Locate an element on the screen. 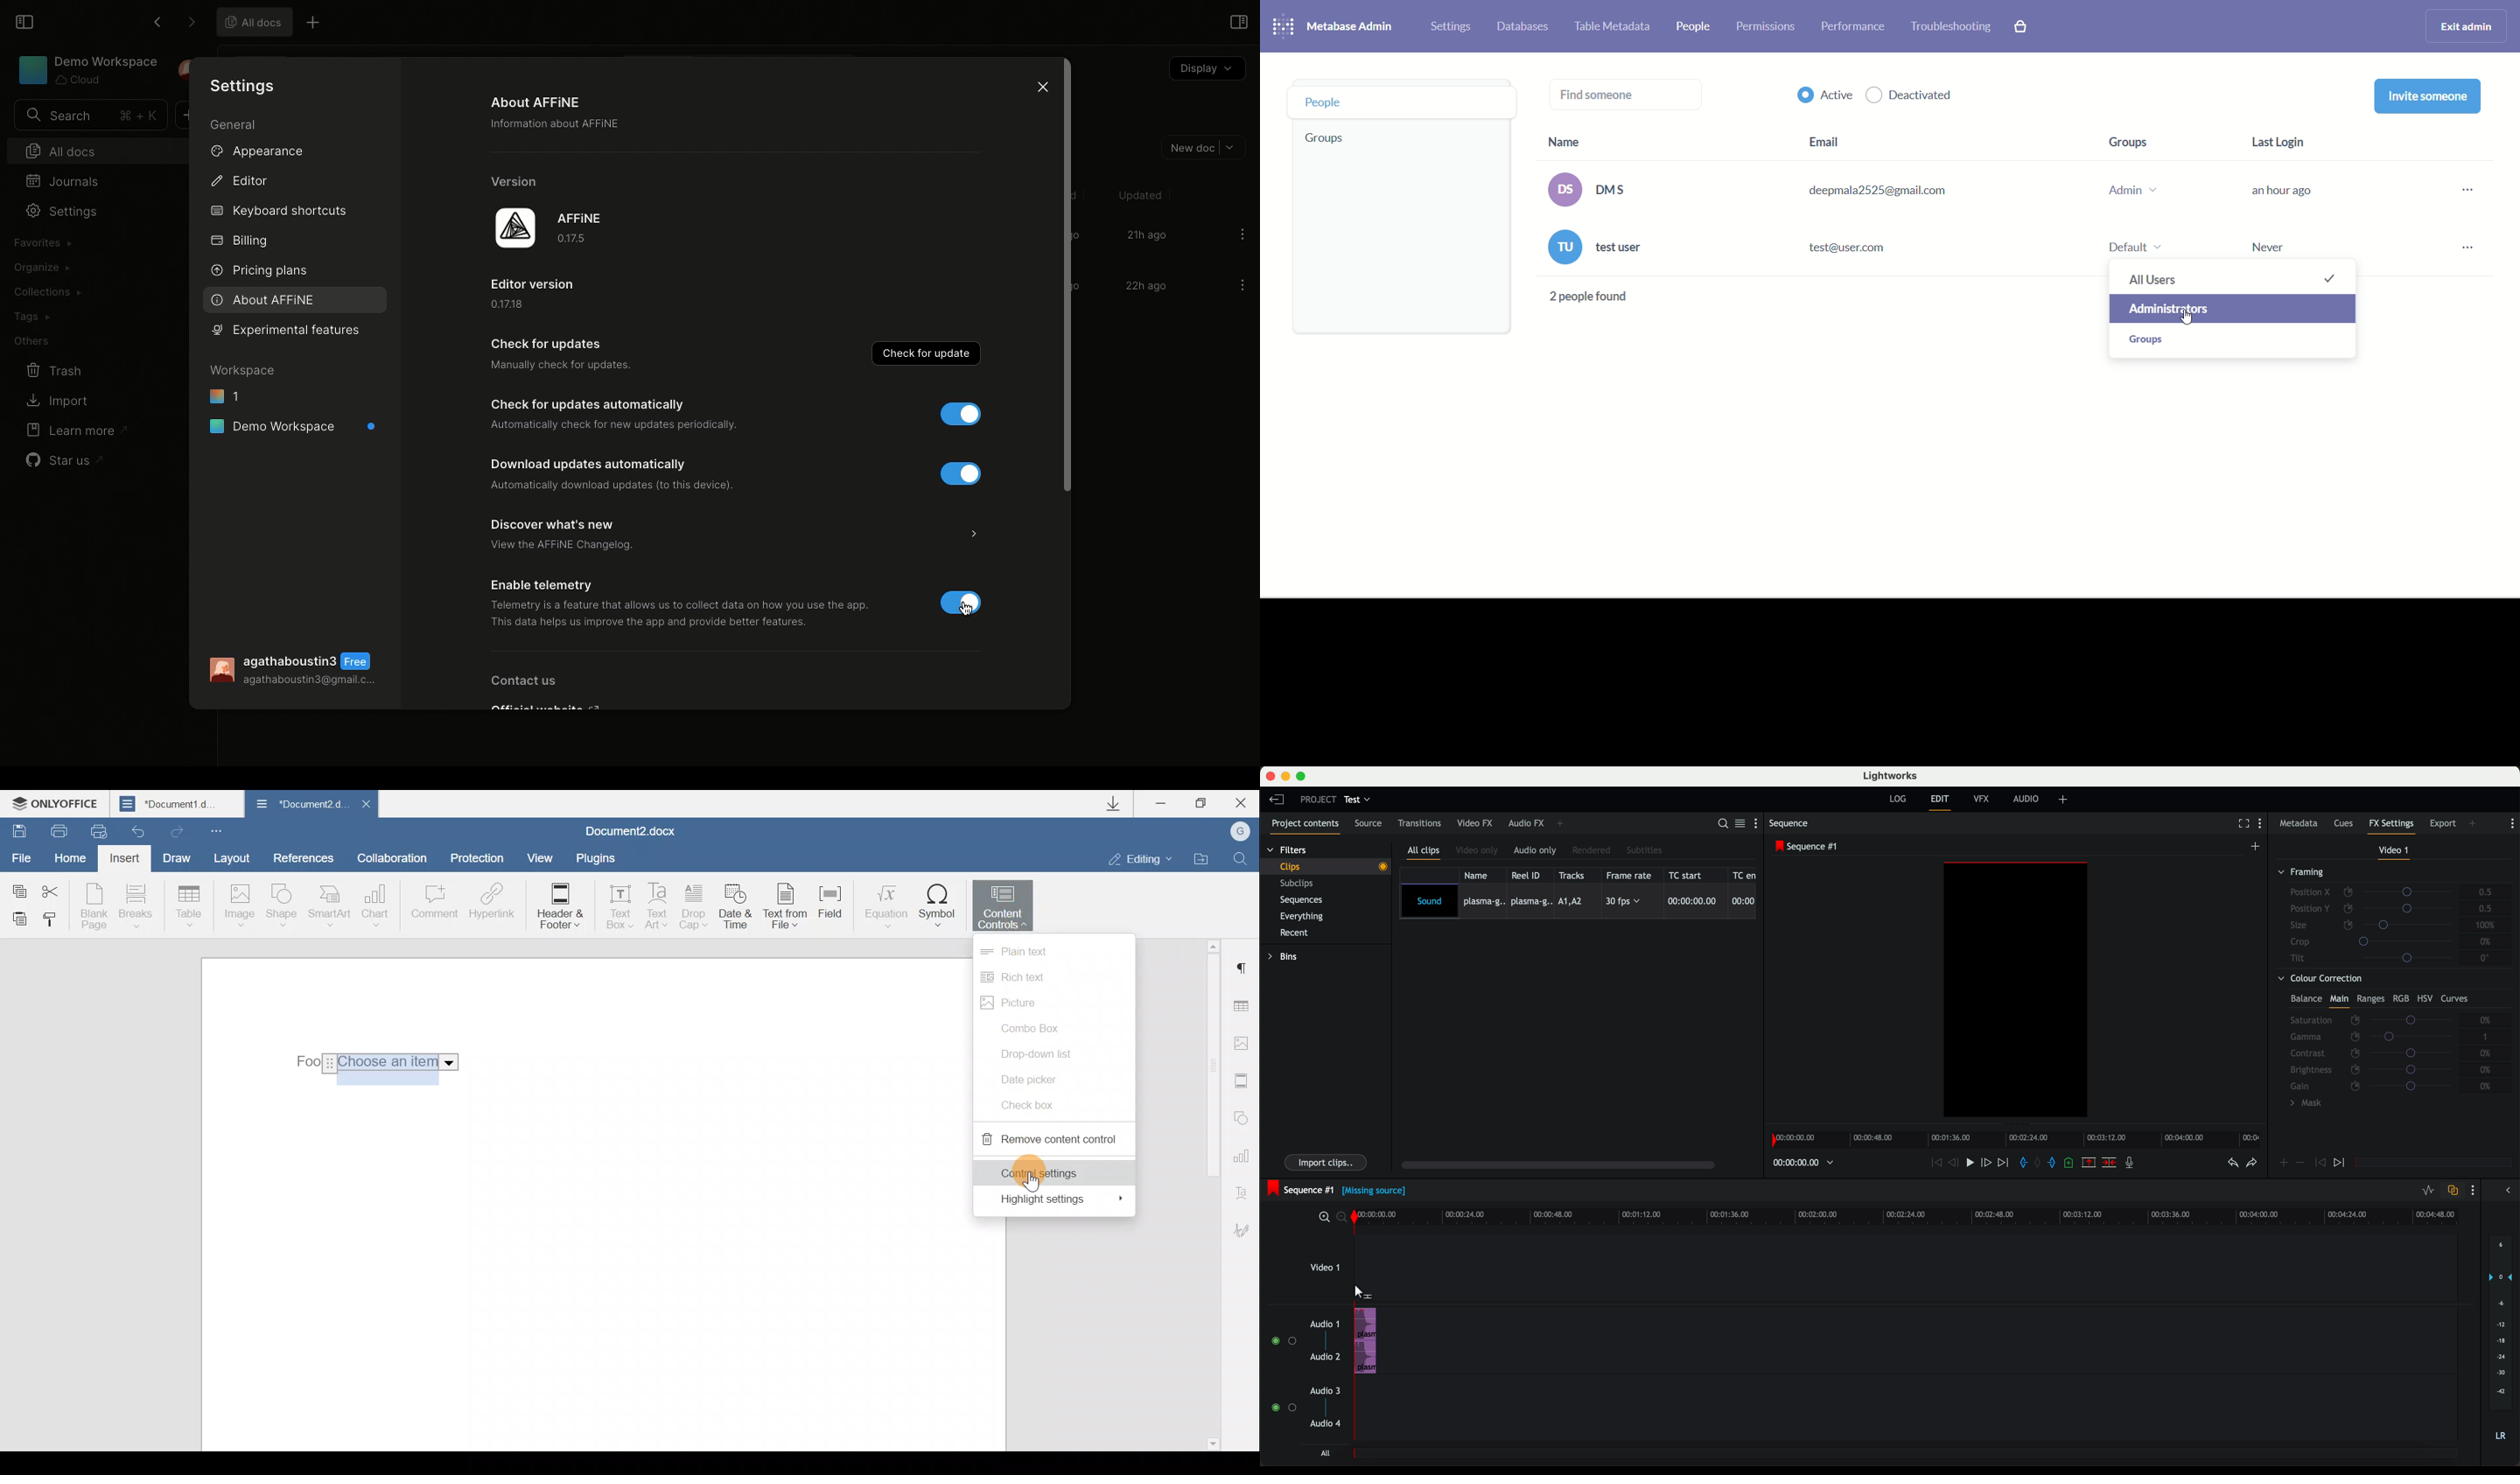 This screenshot has width=2520, height=1484. Table settings is located at coordinates (1245, 1008).